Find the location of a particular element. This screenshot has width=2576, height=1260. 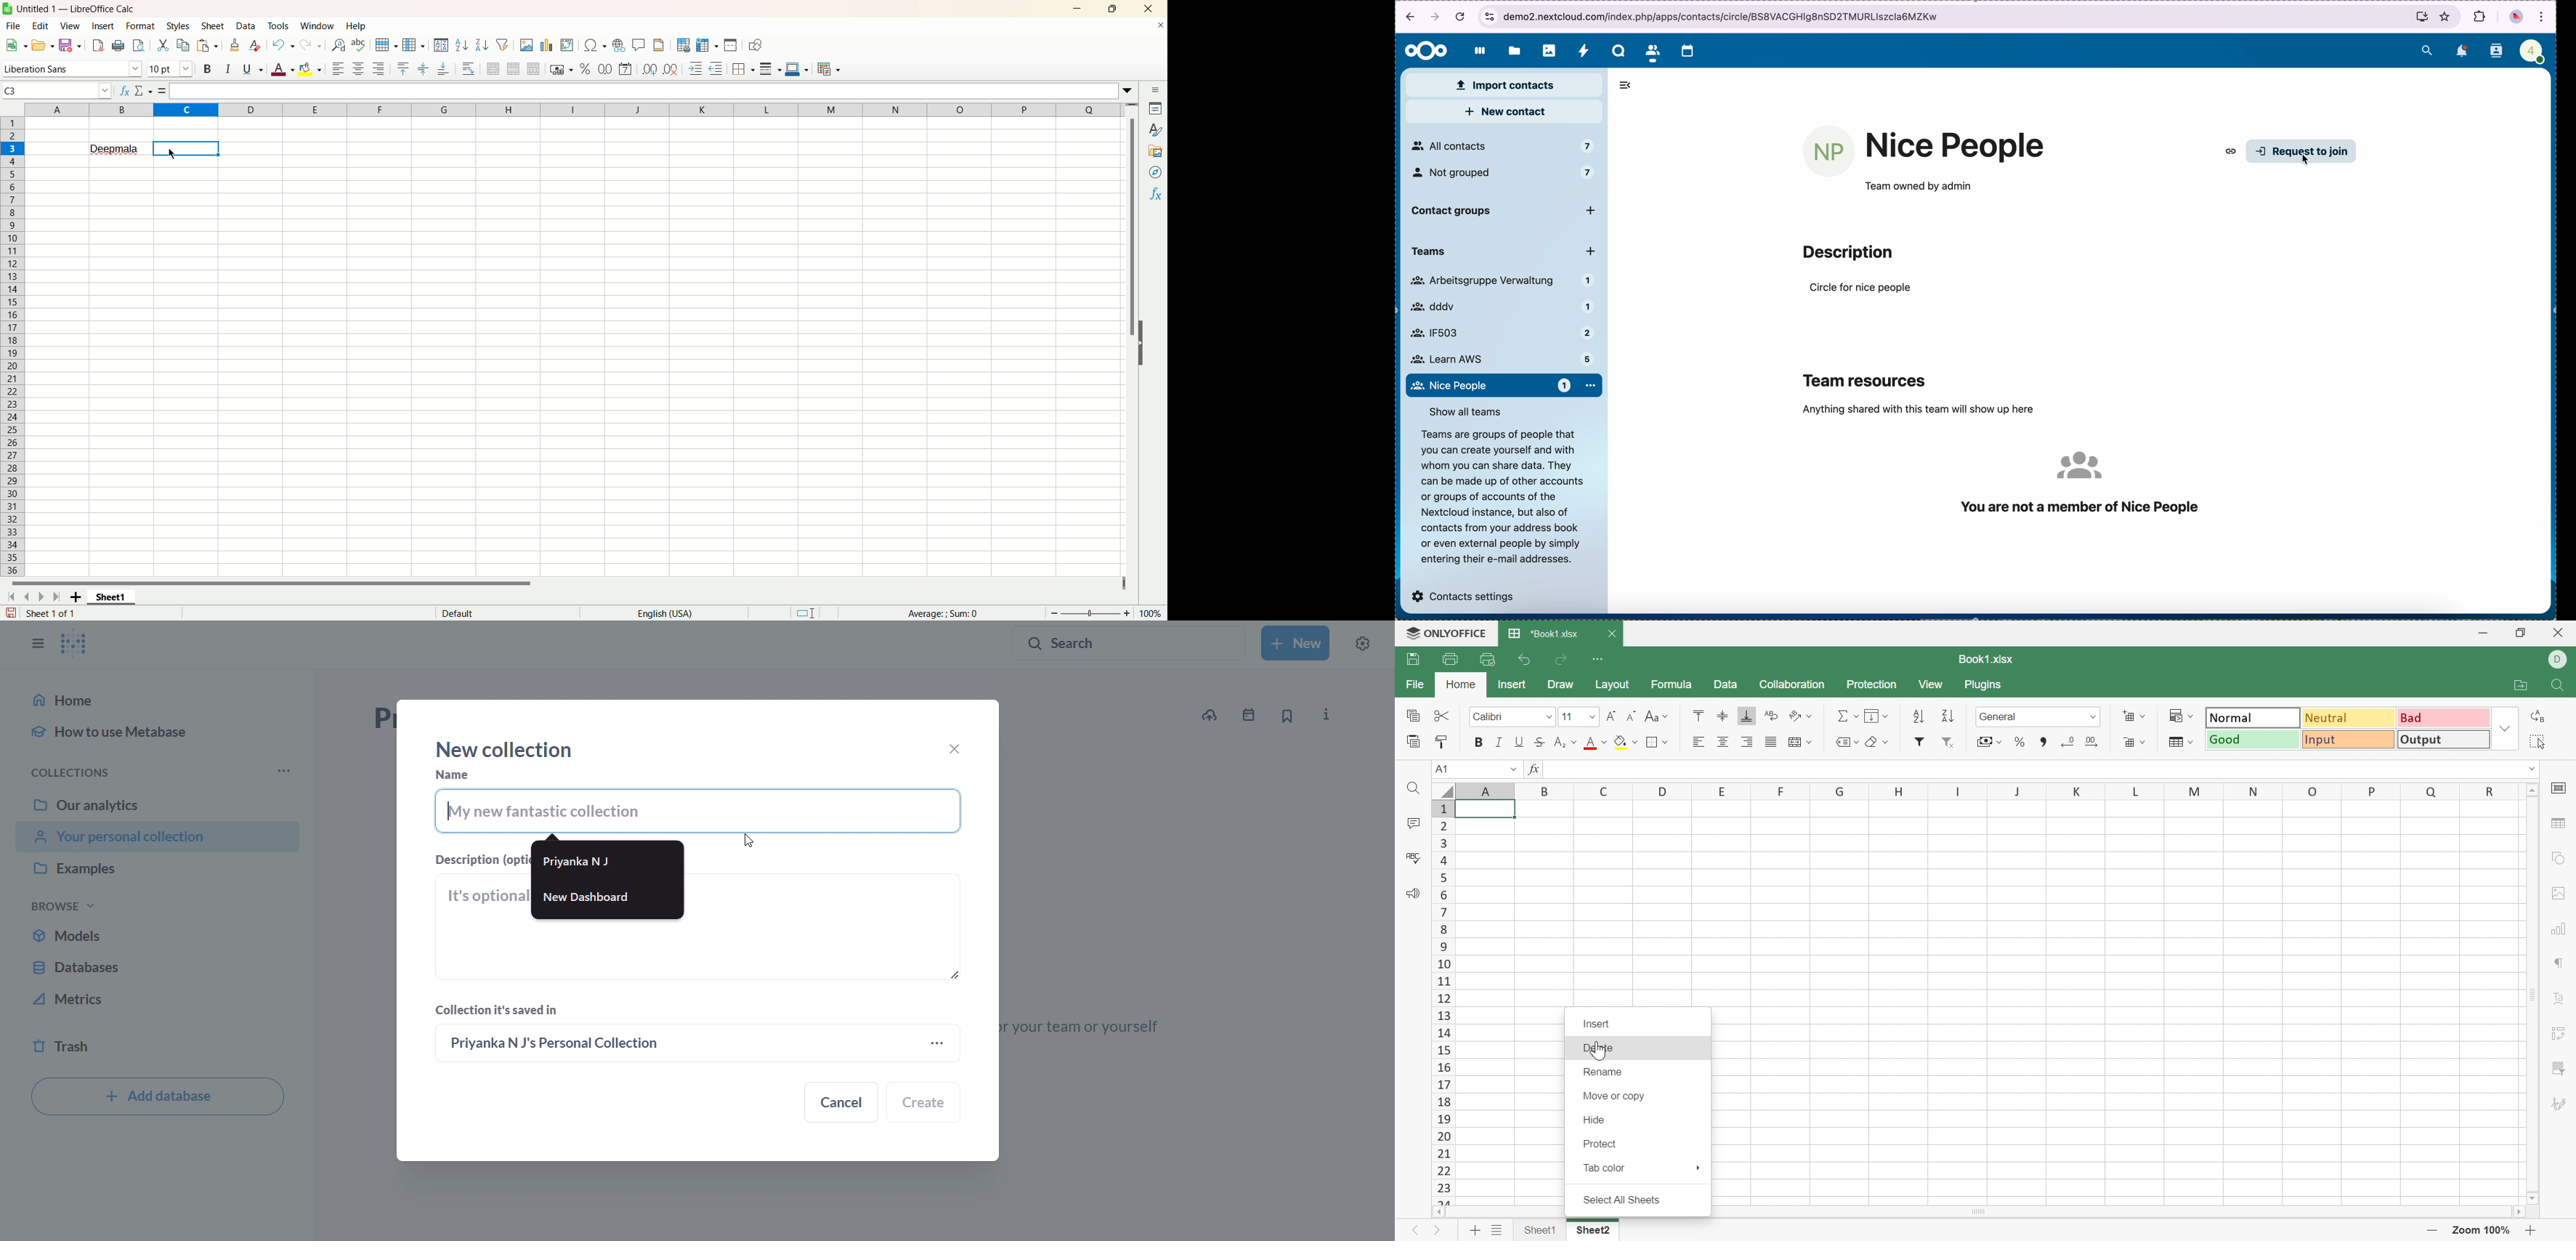

Define print area is located at coordinates (684, 45).